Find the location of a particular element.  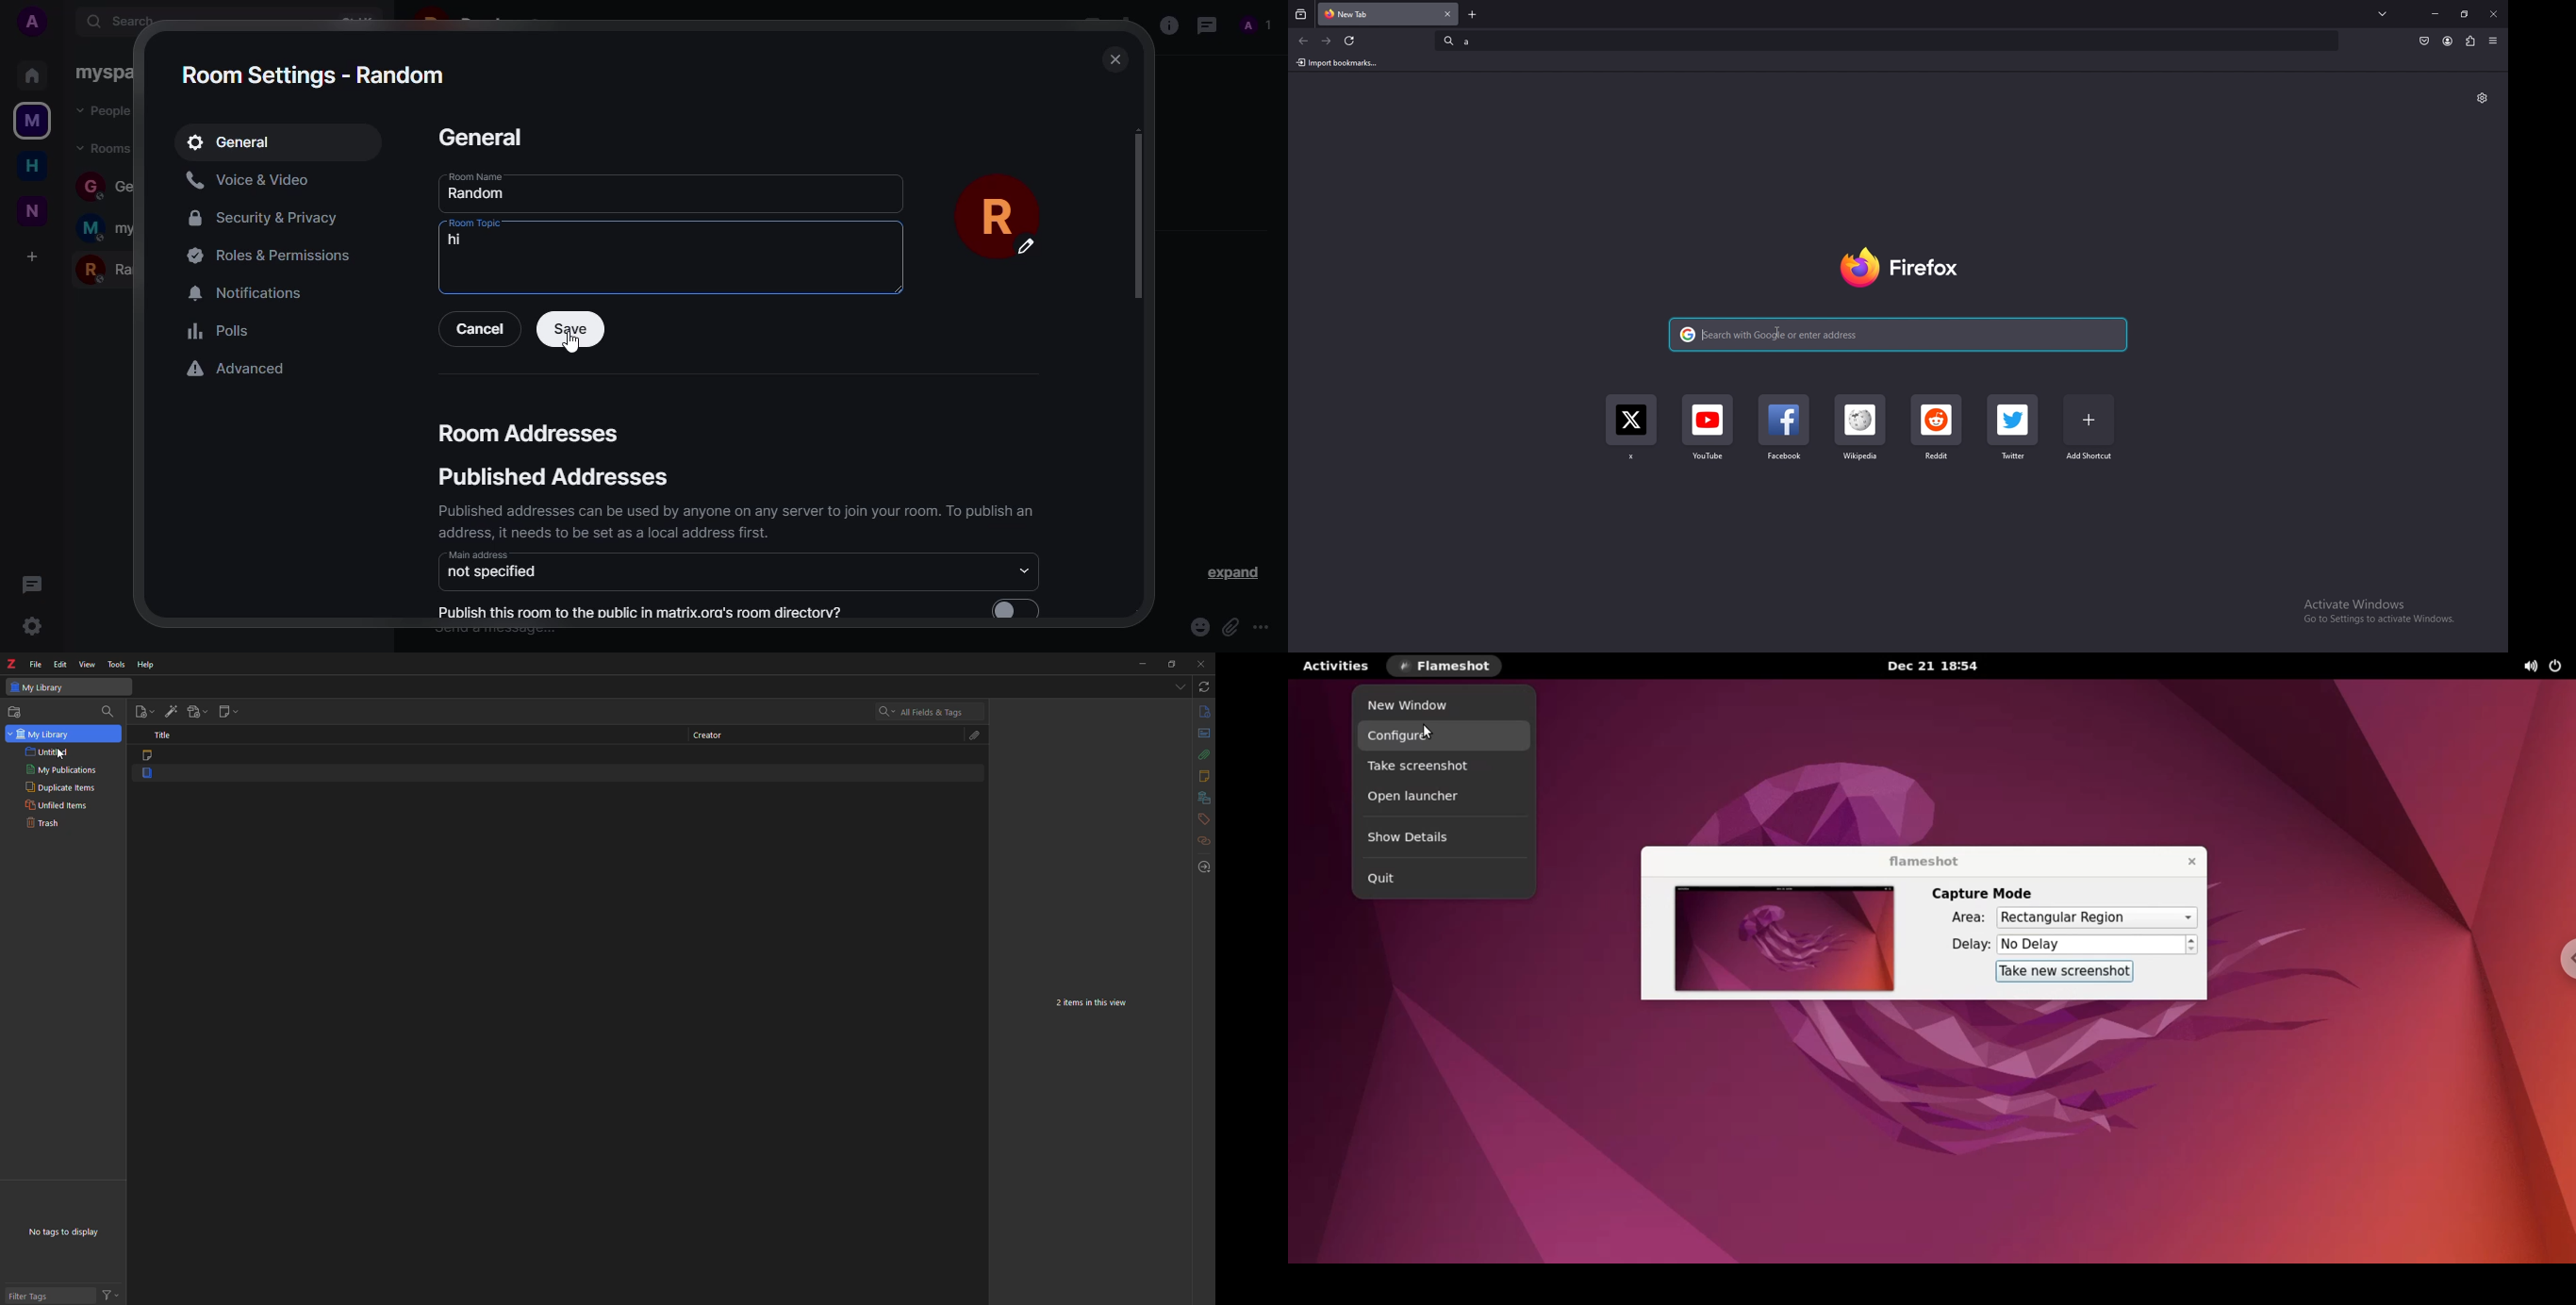

extensions is located at coordinates (2472, 39).